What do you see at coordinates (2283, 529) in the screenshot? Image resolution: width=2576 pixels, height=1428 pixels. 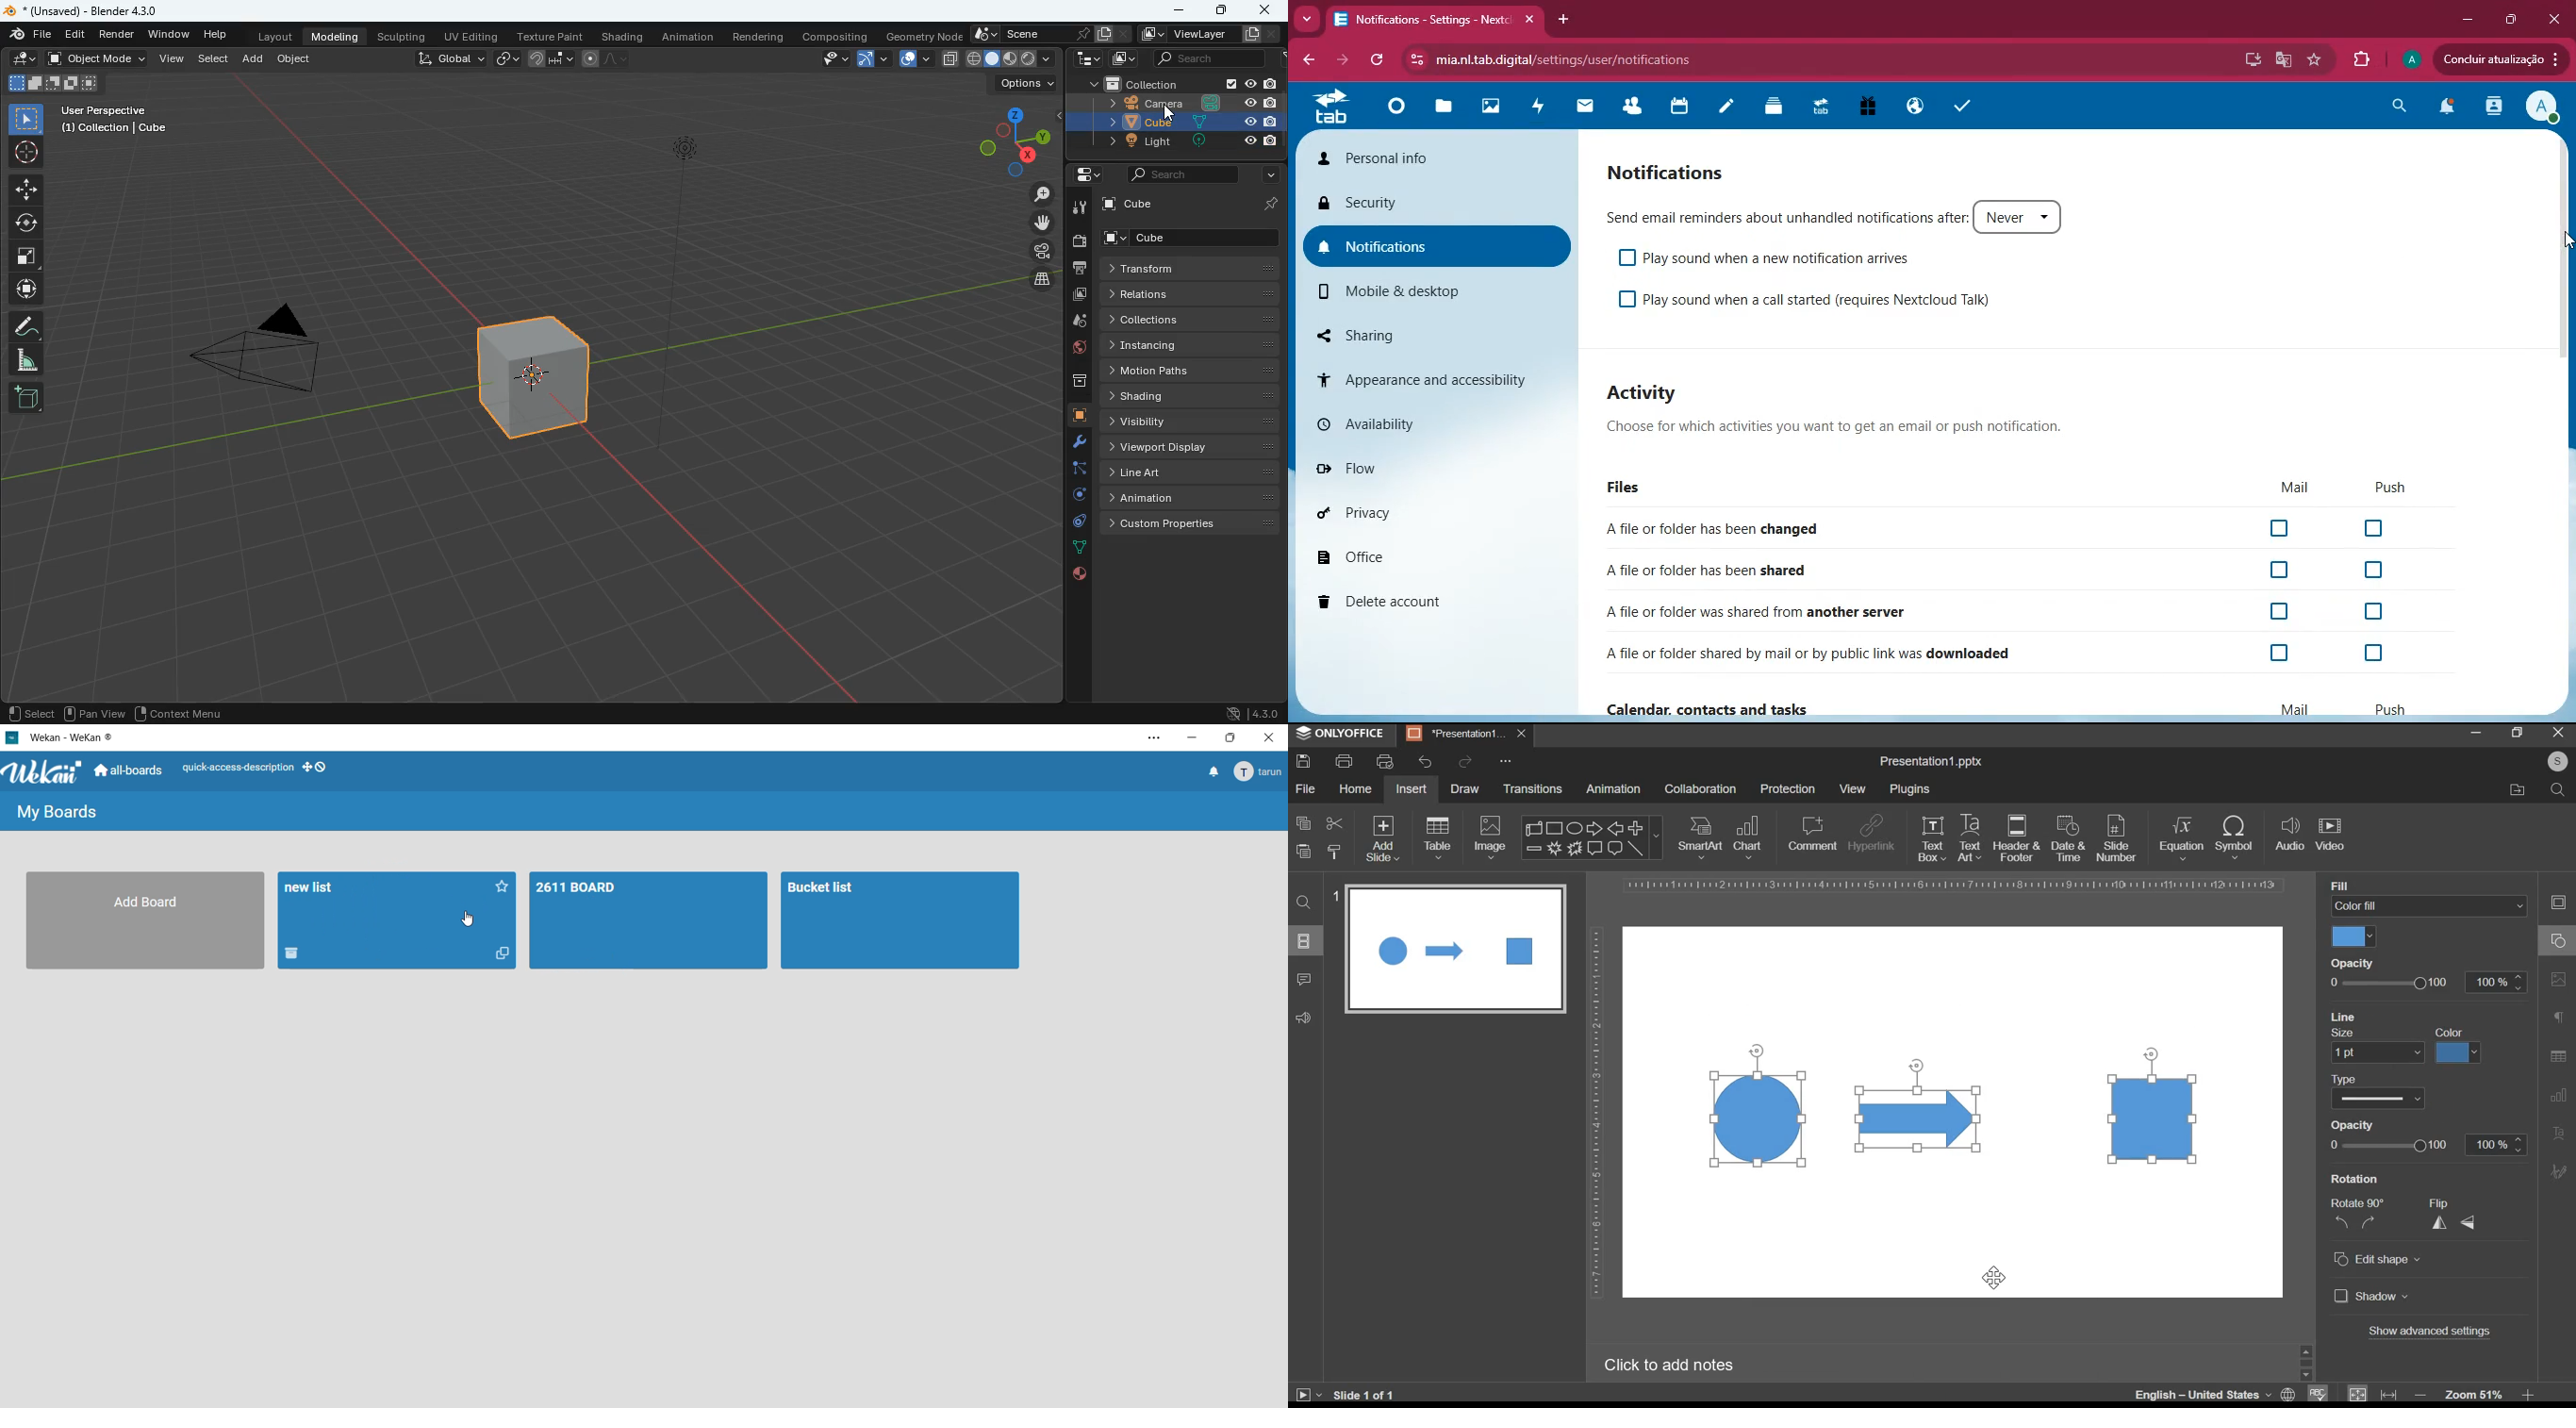 I see `Checkbox` at bounding box center [2283, 529].